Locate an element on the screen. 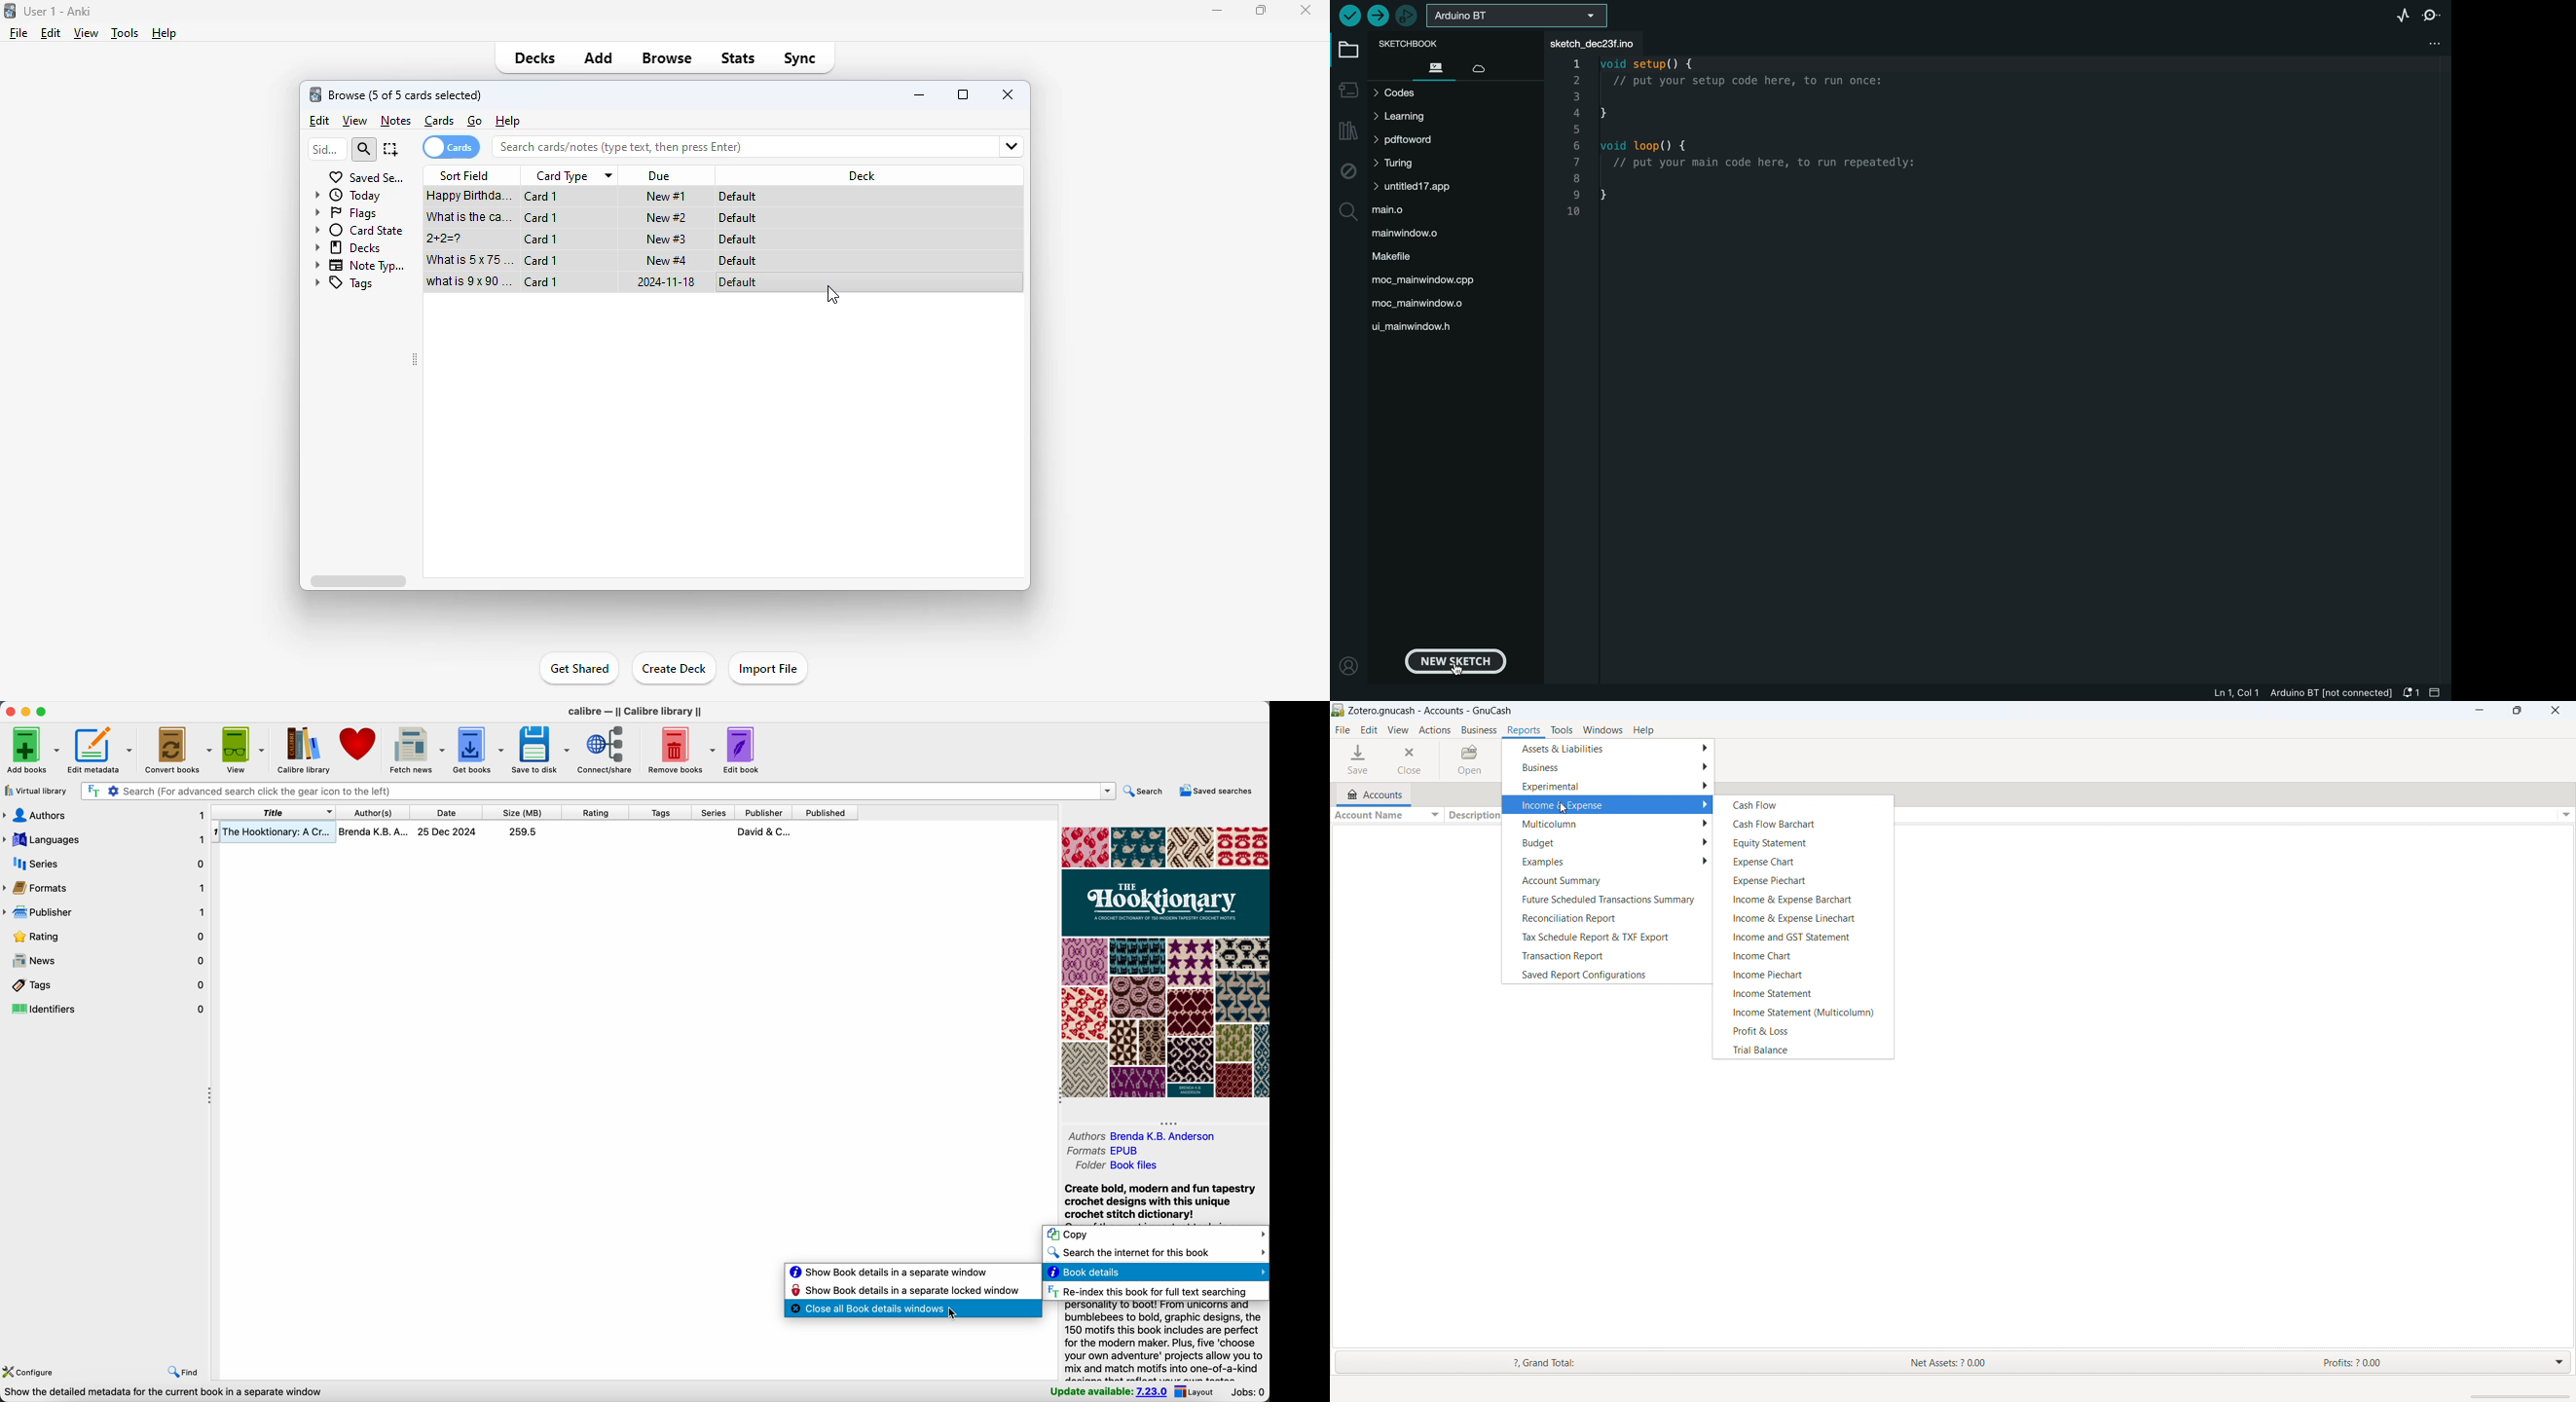 This screenshot has height=1428, width=2576. card 1 is located at coordinates (542, 197).